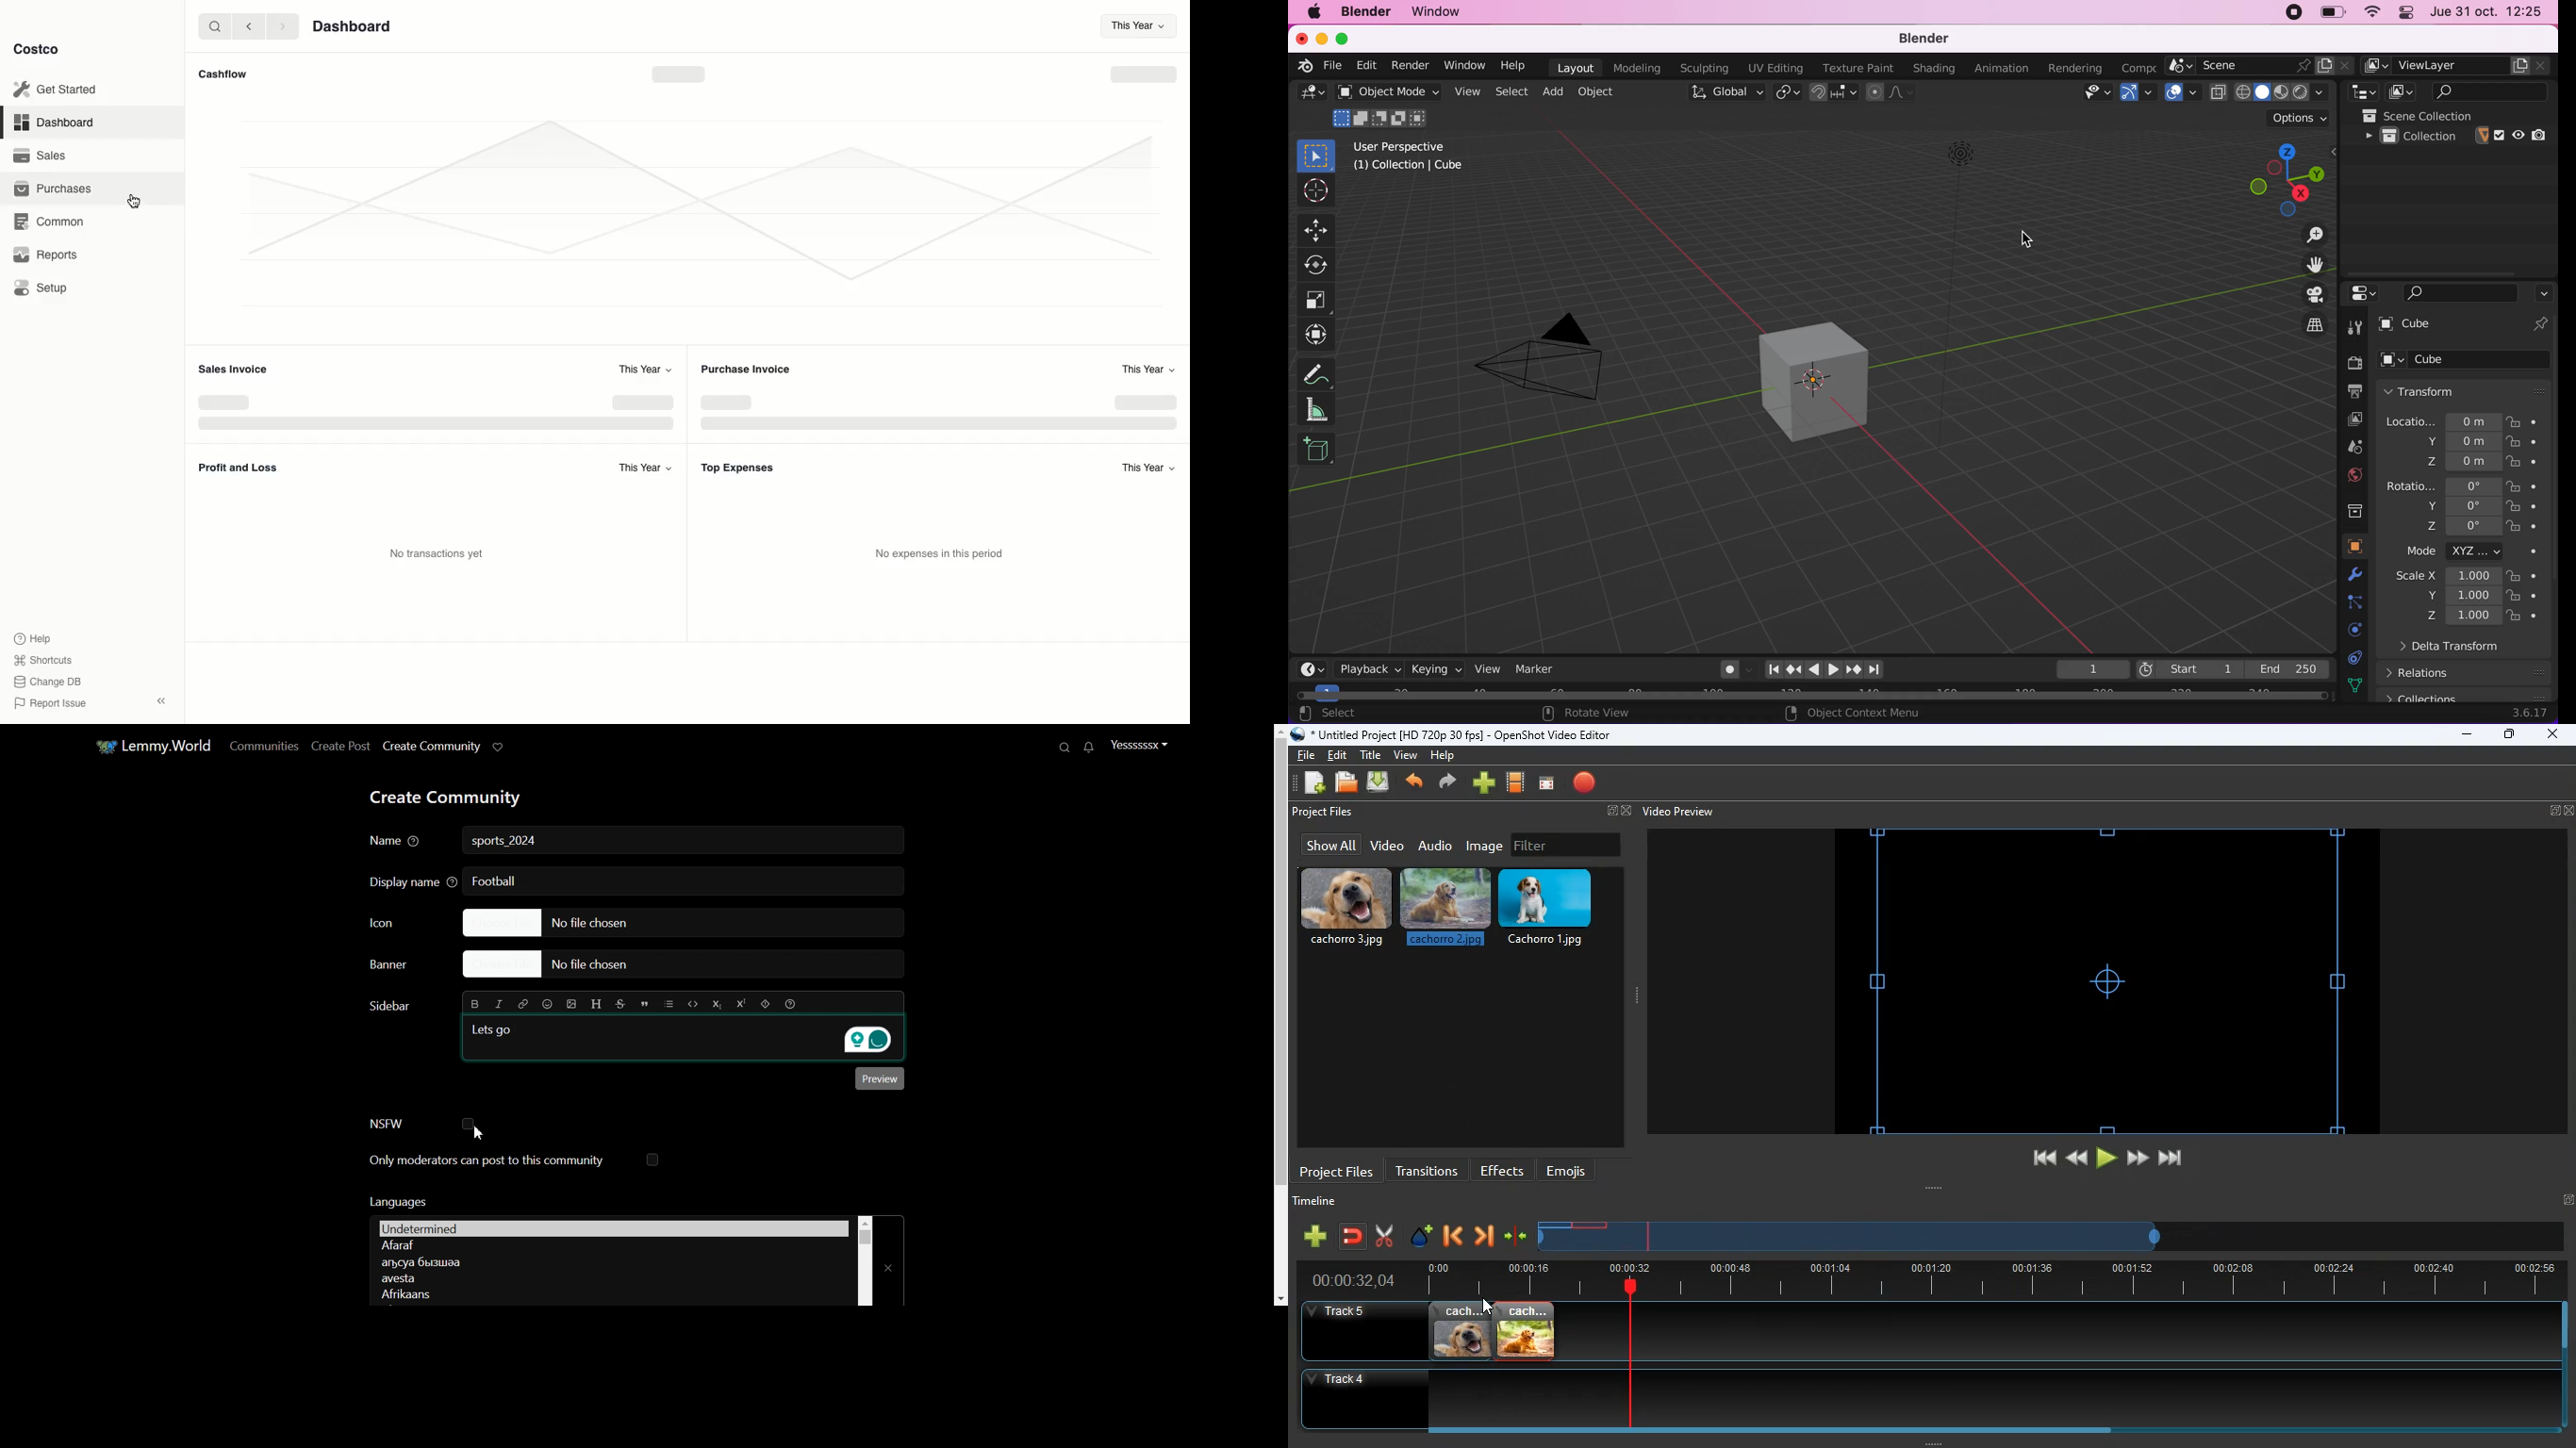 The width and height of the screenshot is (2576, 1456). I want to click on effect, so click(1422, 1238).